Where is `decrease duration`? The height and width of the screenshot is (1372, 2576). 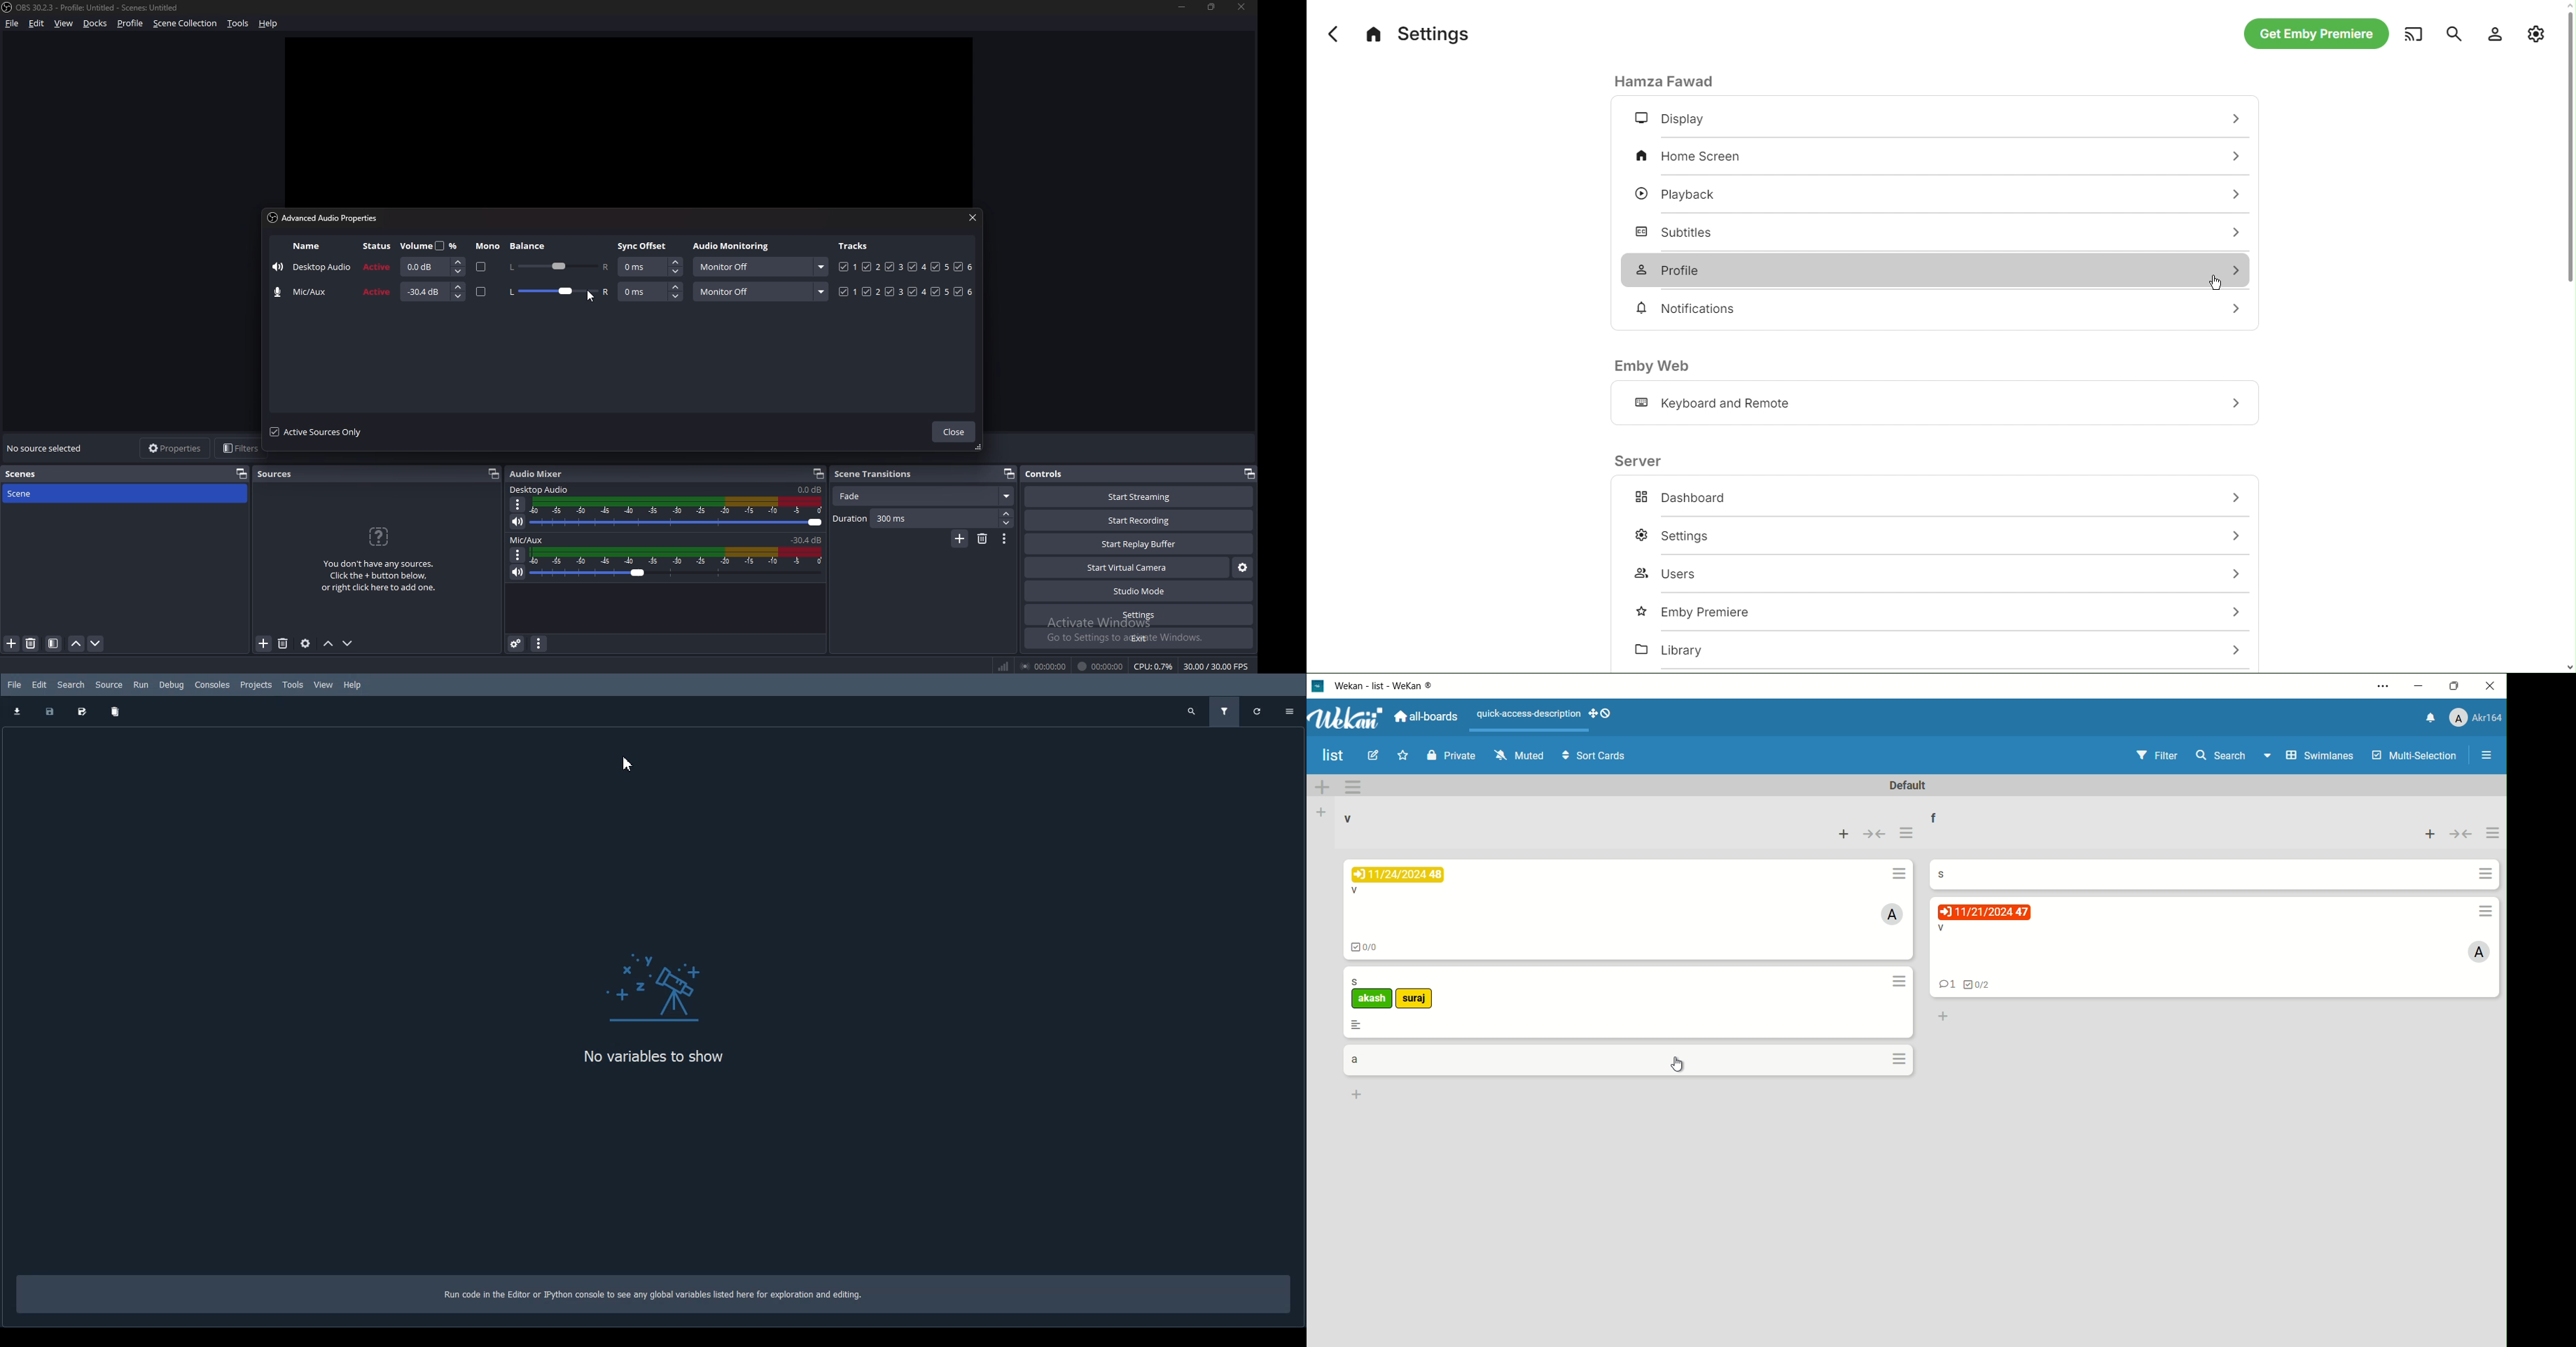
decrease duration is located at coordinates (1009, 524).